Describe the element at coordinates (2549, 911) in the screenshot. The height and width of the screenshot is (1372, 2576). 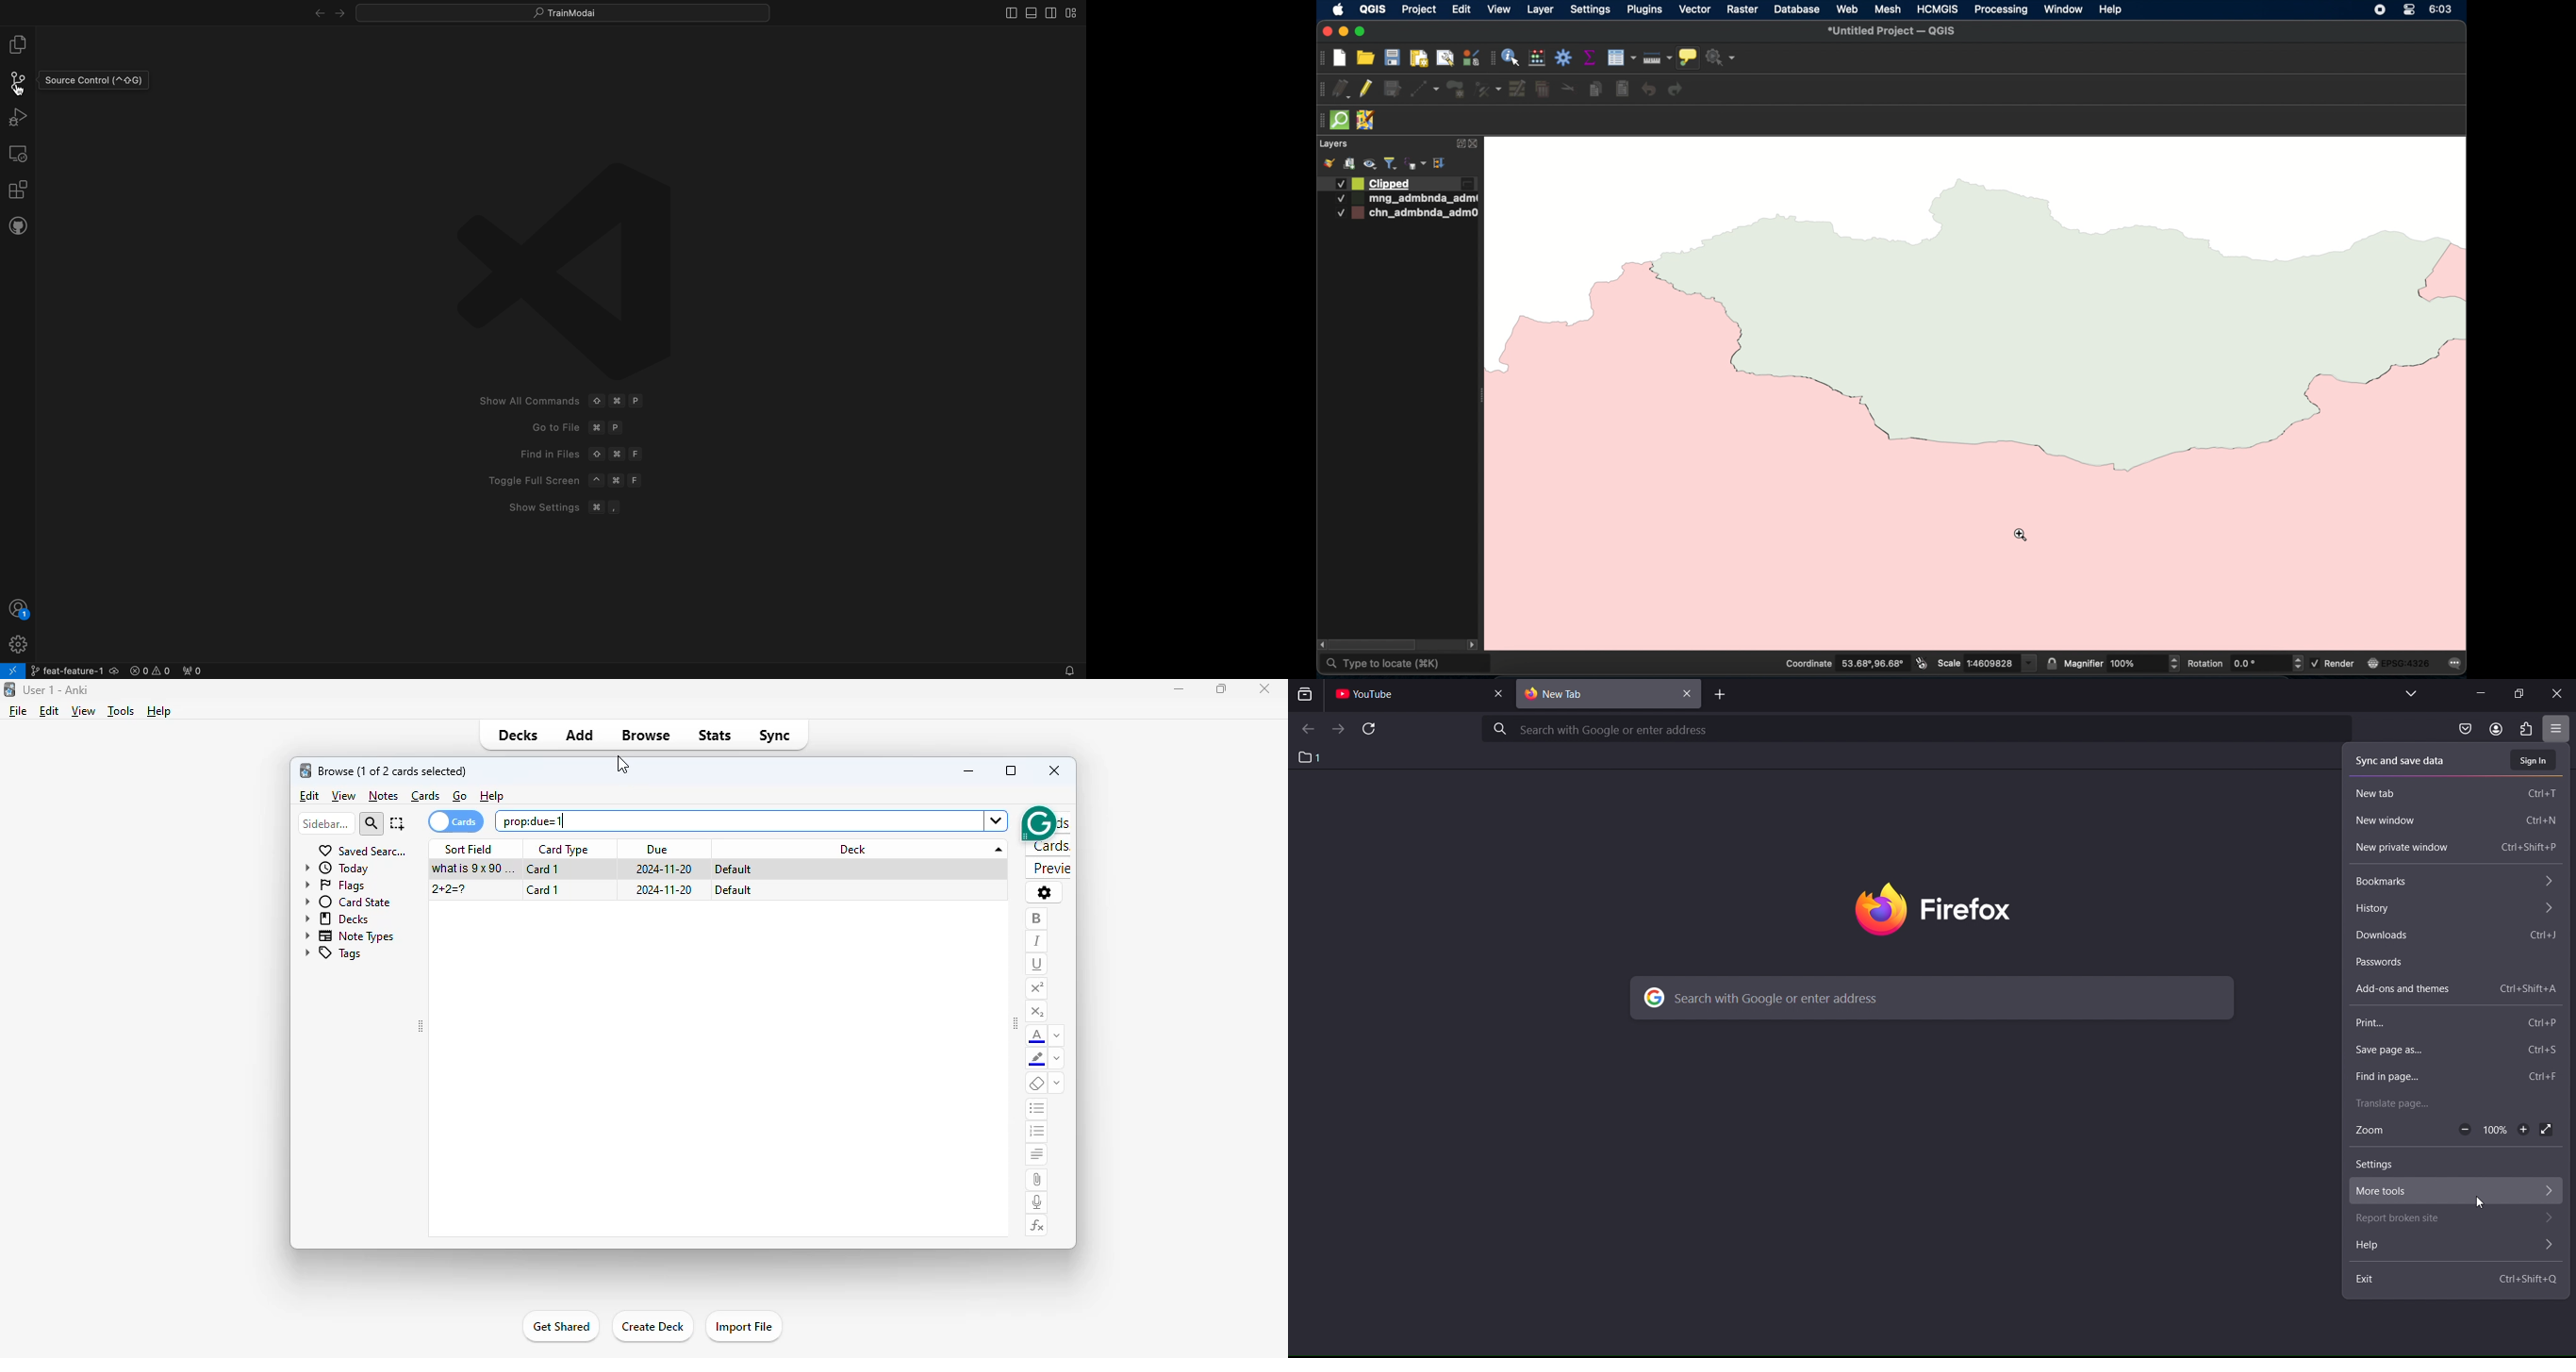
I see `Menu arrow` at that location.